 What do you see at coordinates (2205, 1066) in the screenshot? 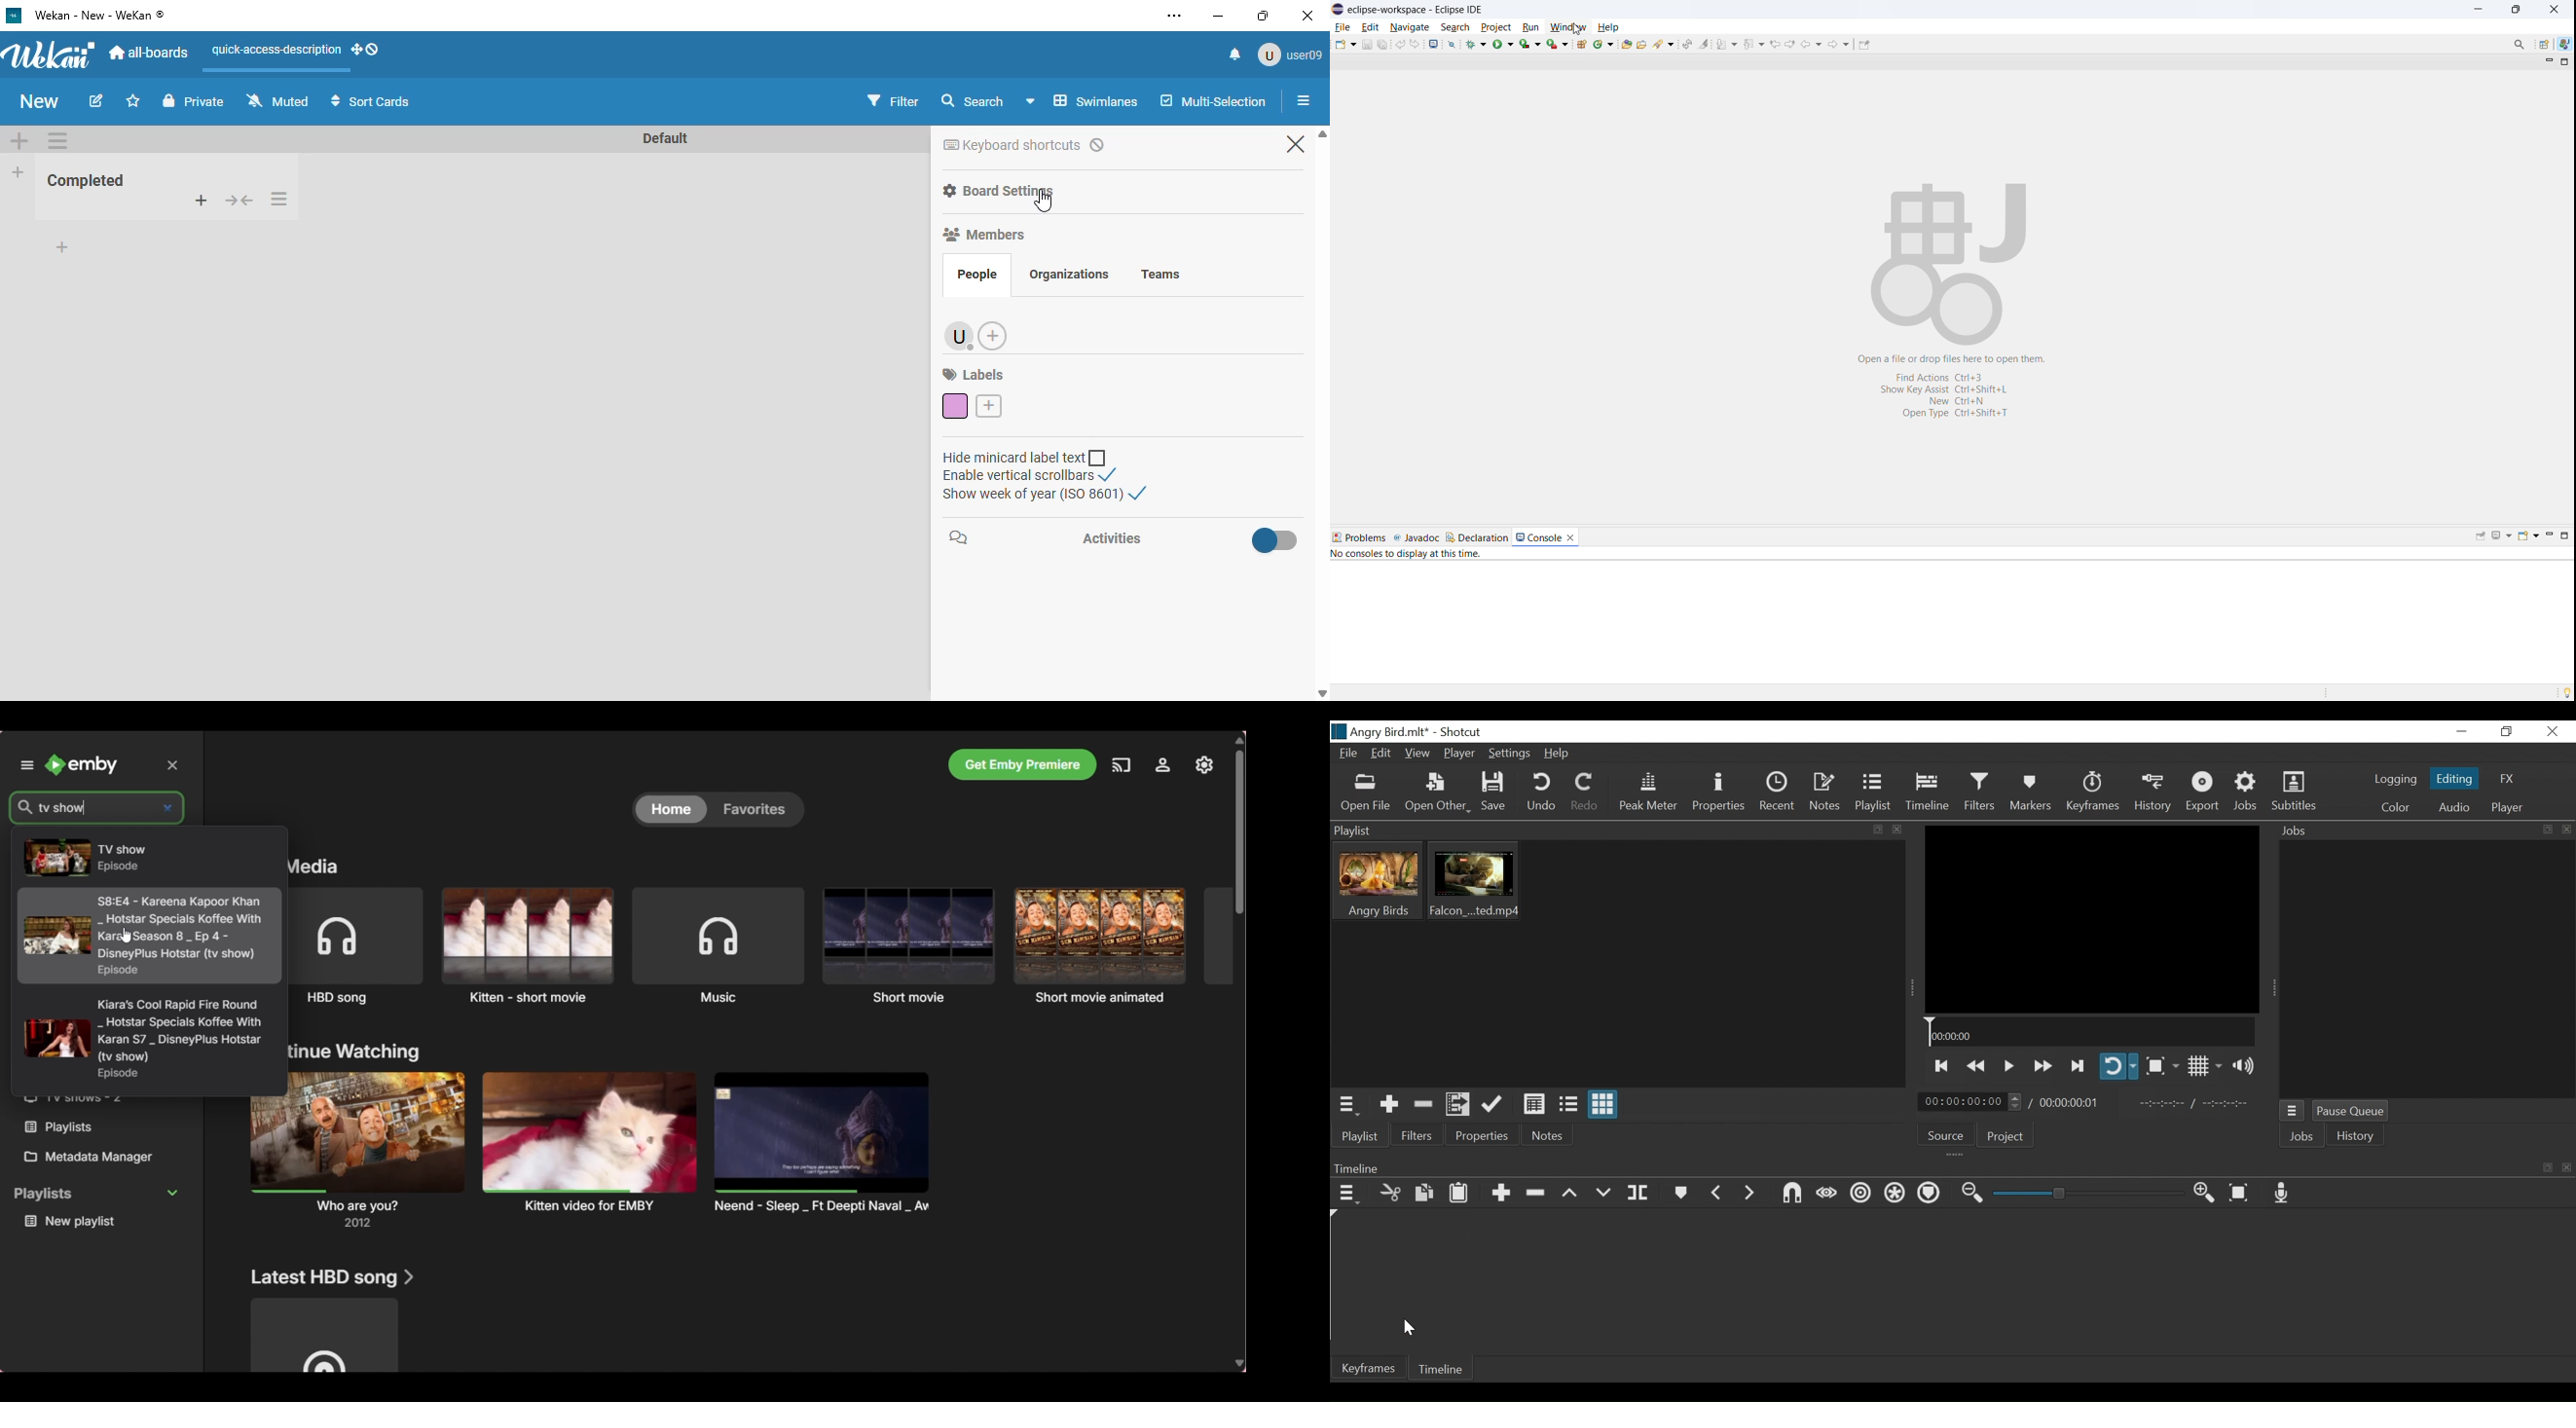
I see `Toggle display grid on player` at bounding box center [2205, 1066].